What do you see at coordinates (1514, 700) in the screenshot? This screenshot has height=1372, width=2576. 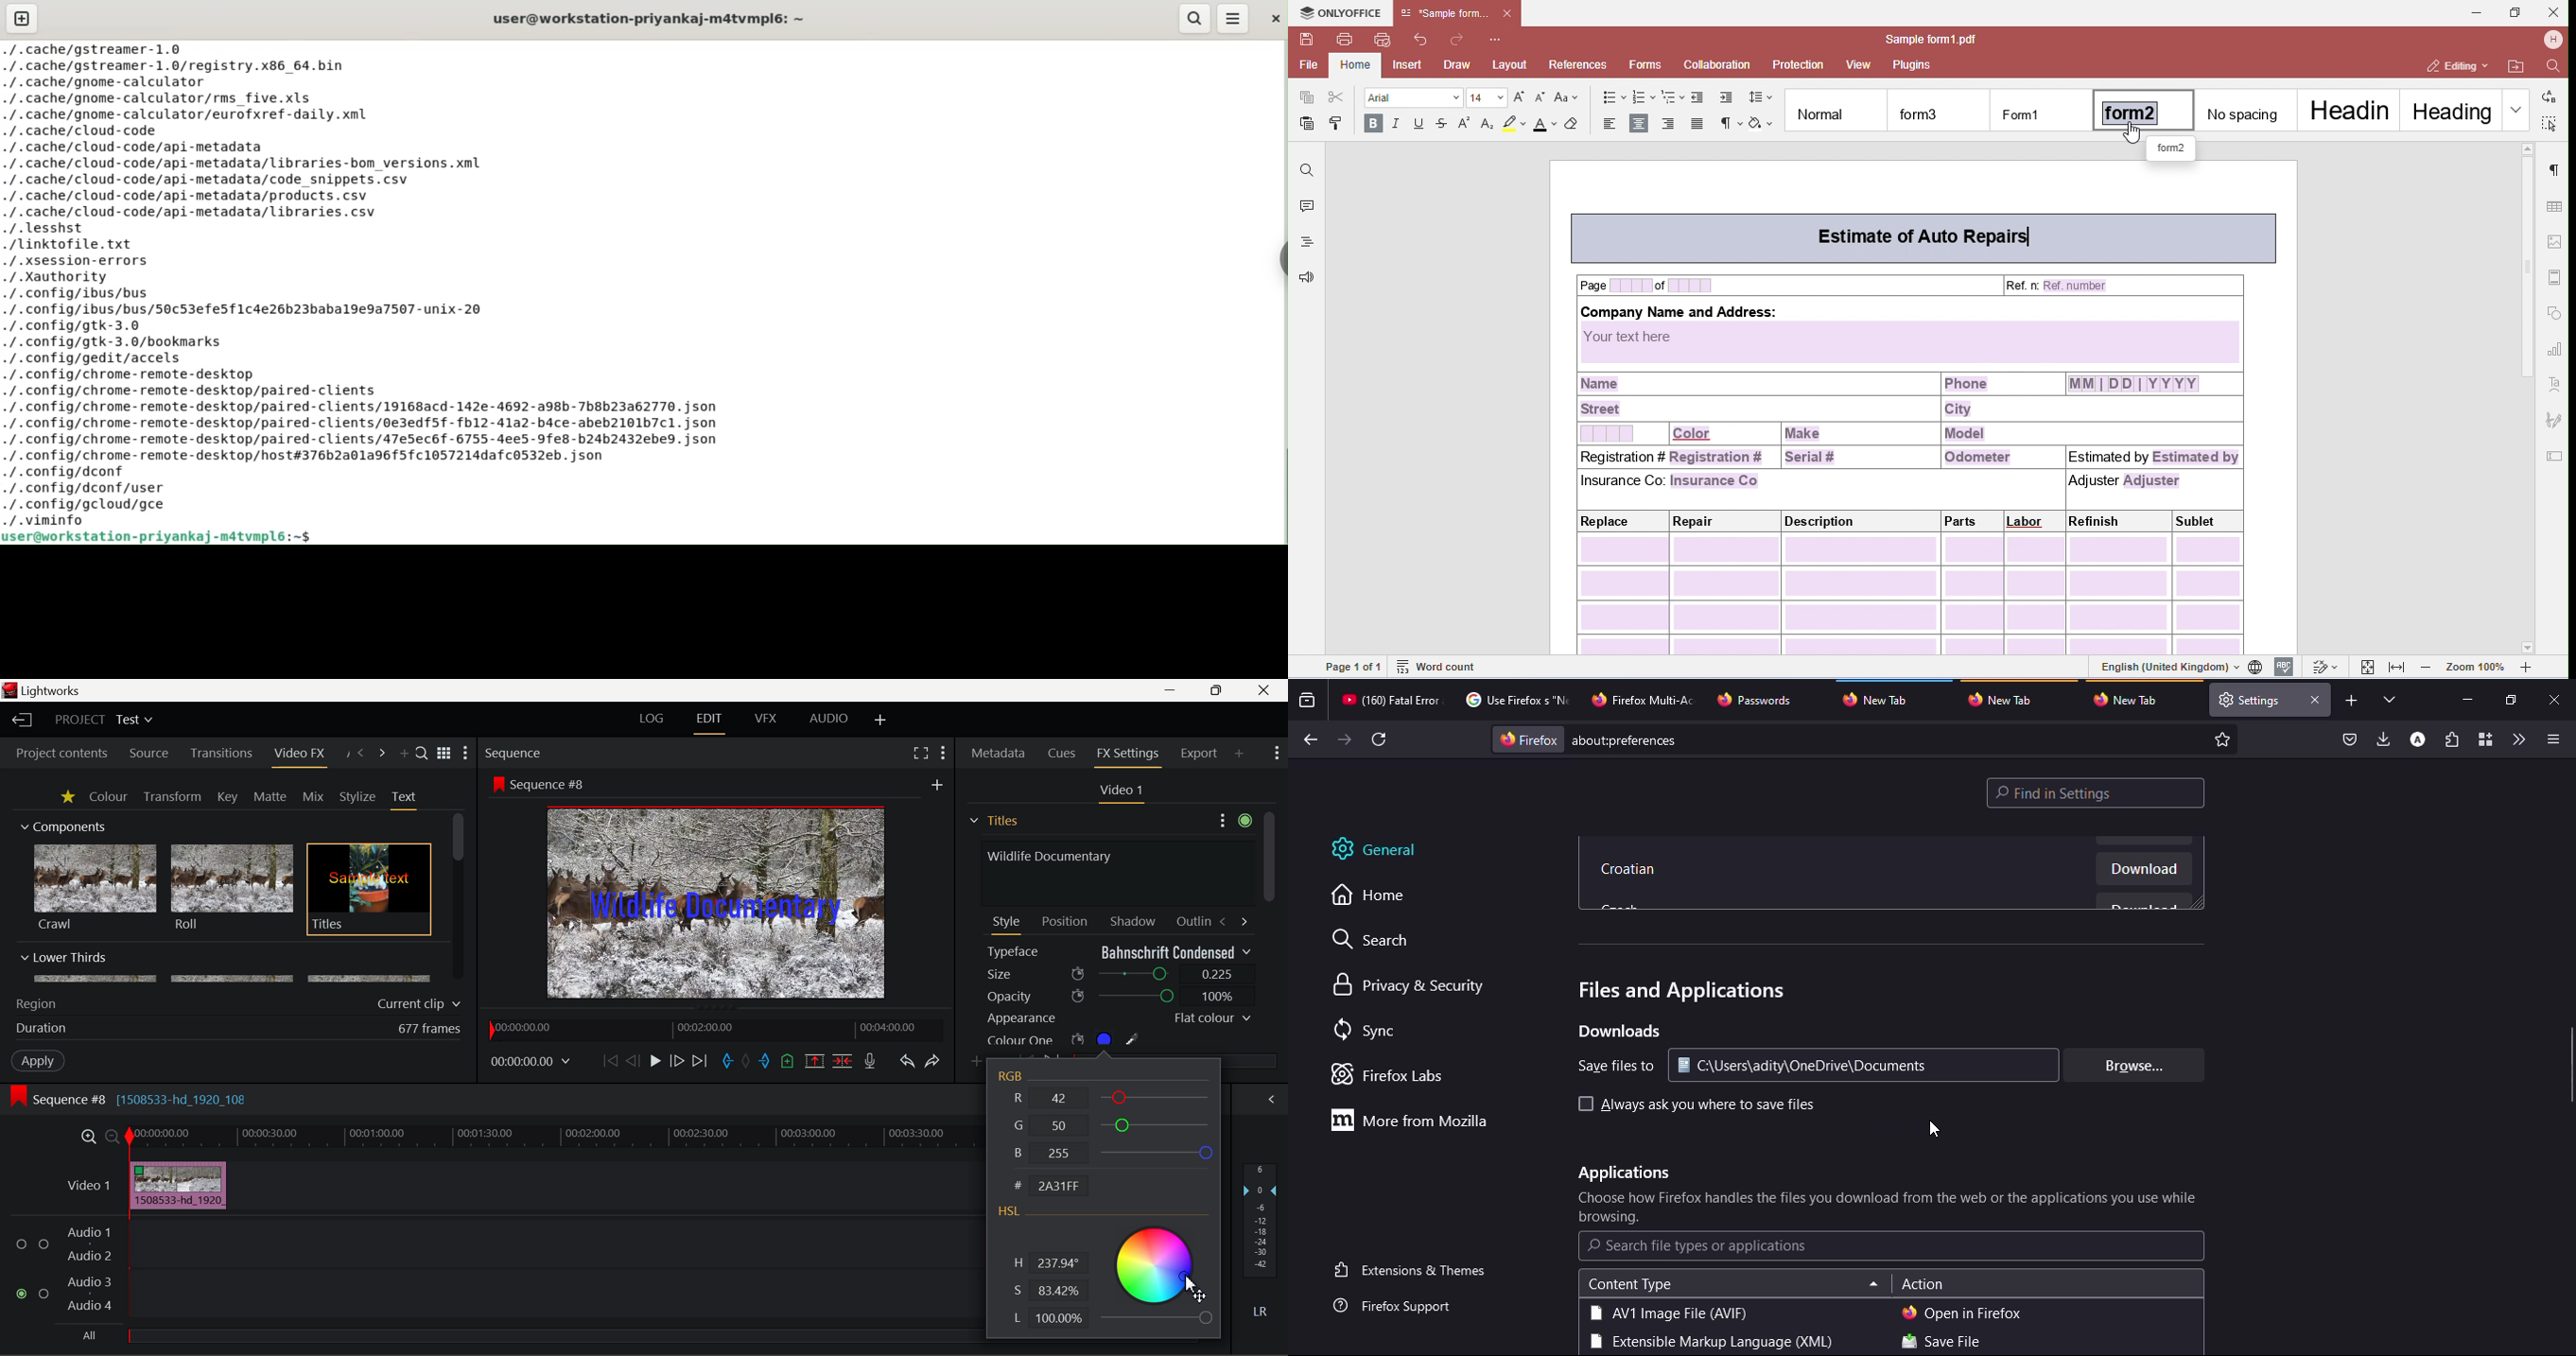 I see `tab` at bounding box center [1514, 700].